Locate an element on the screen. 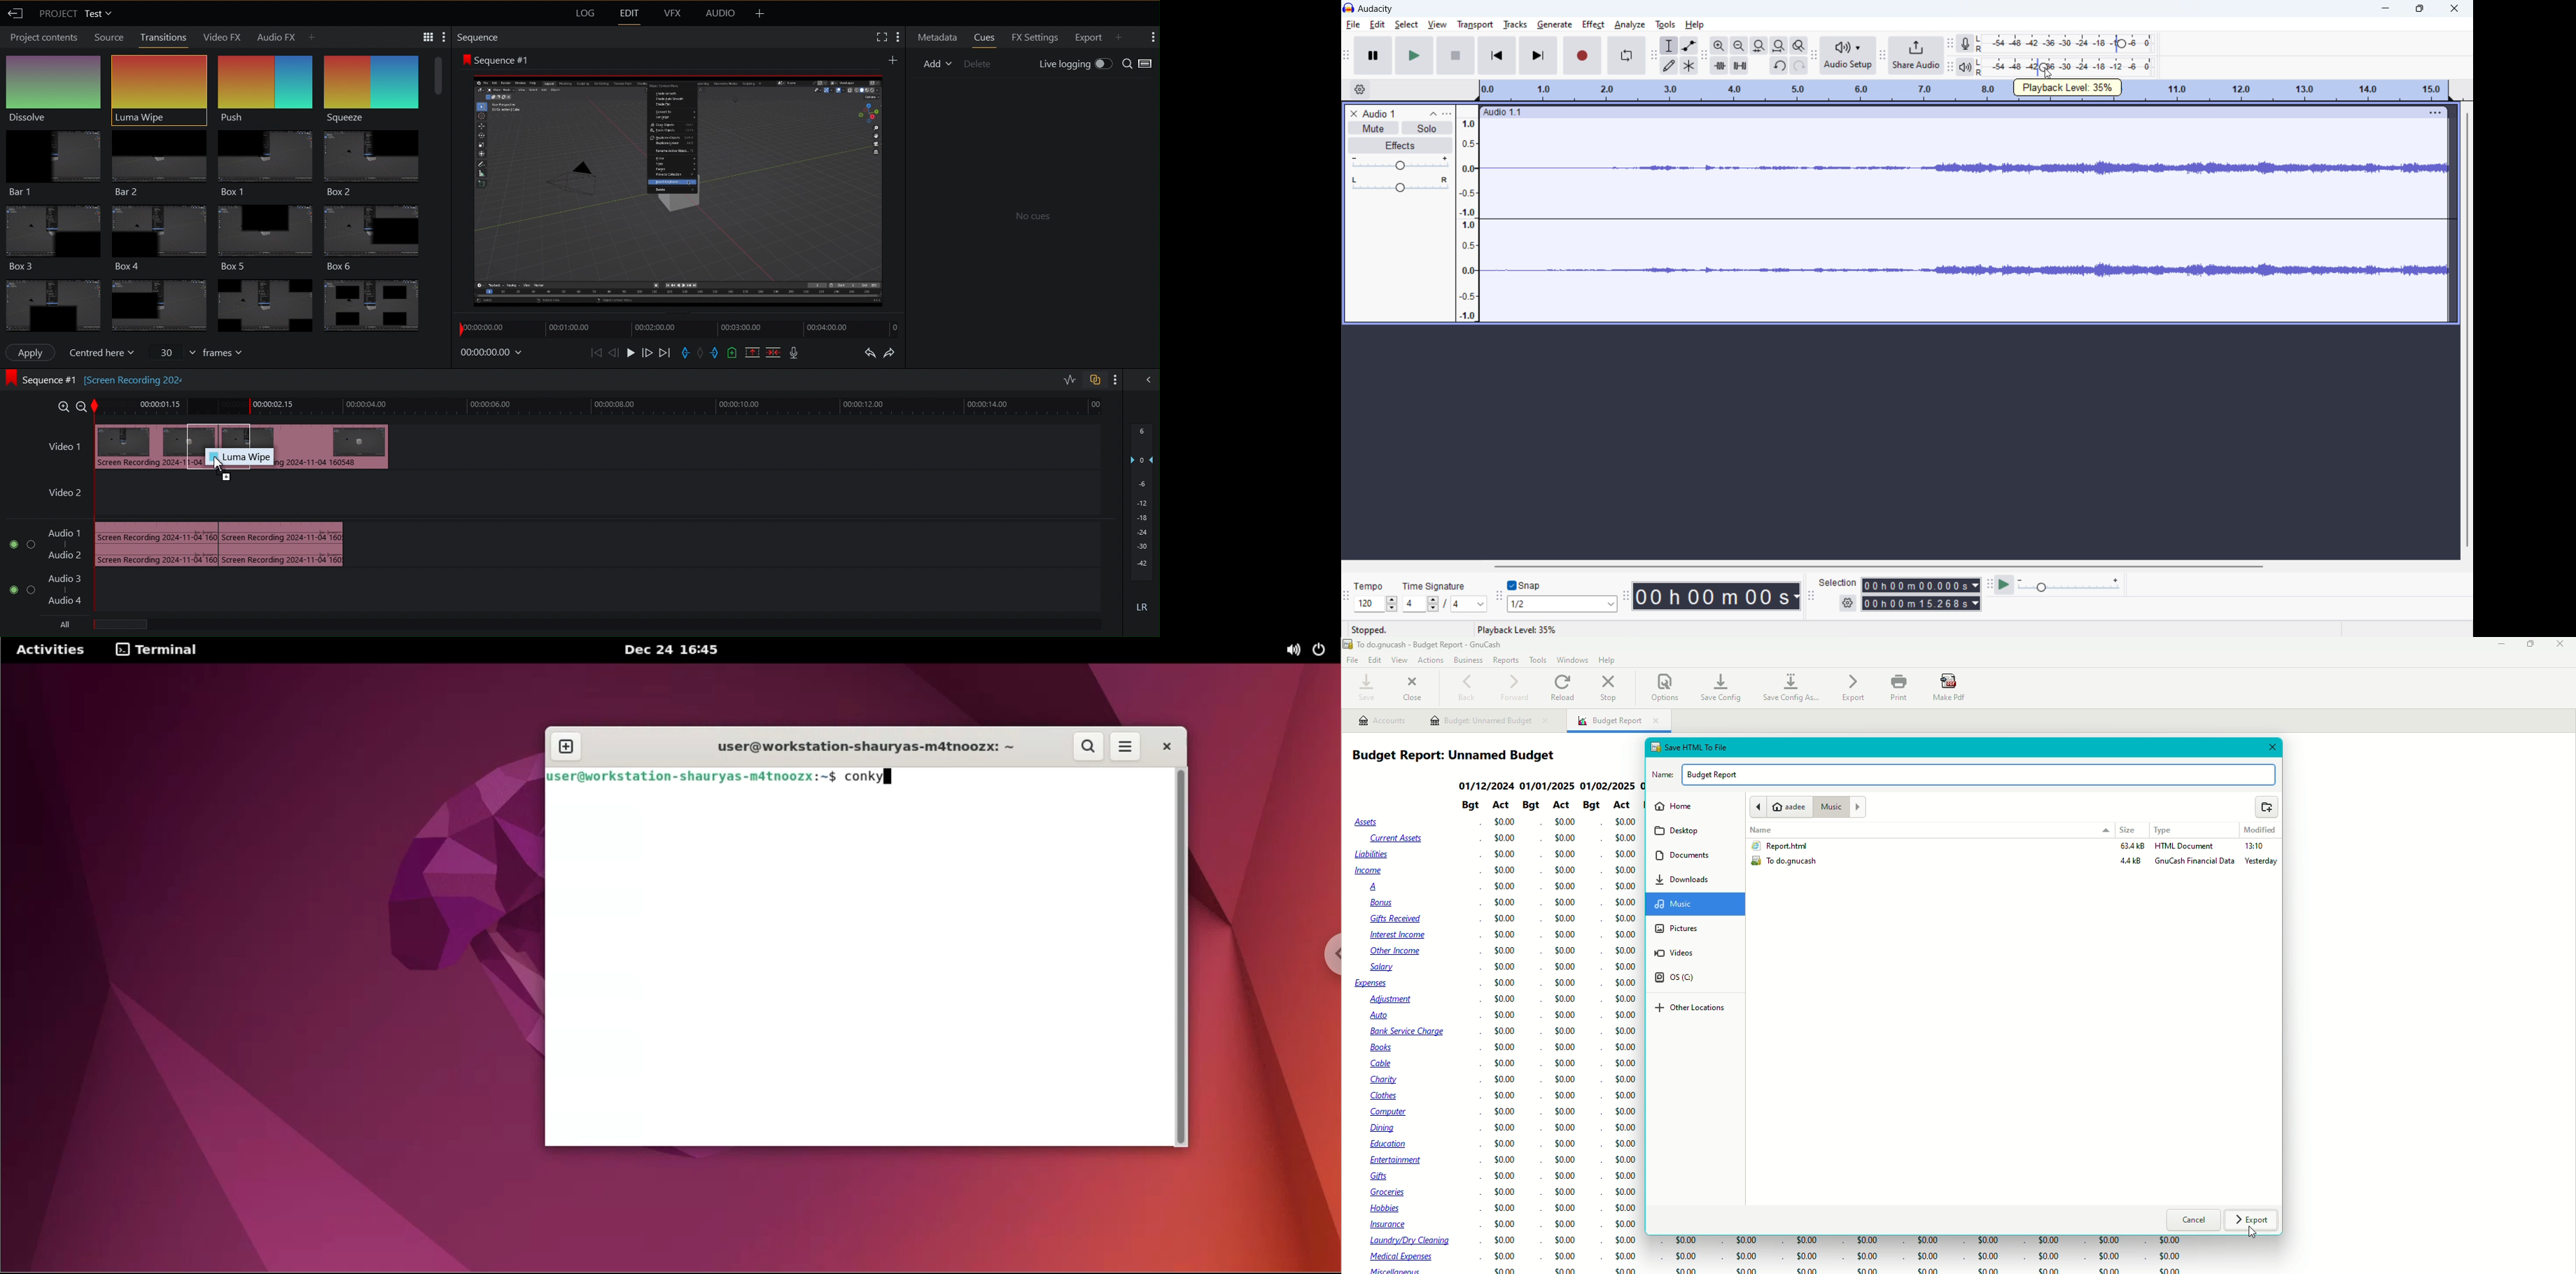 The image size is (2576, 1288). Actions is located at coordinates (1430, 659).